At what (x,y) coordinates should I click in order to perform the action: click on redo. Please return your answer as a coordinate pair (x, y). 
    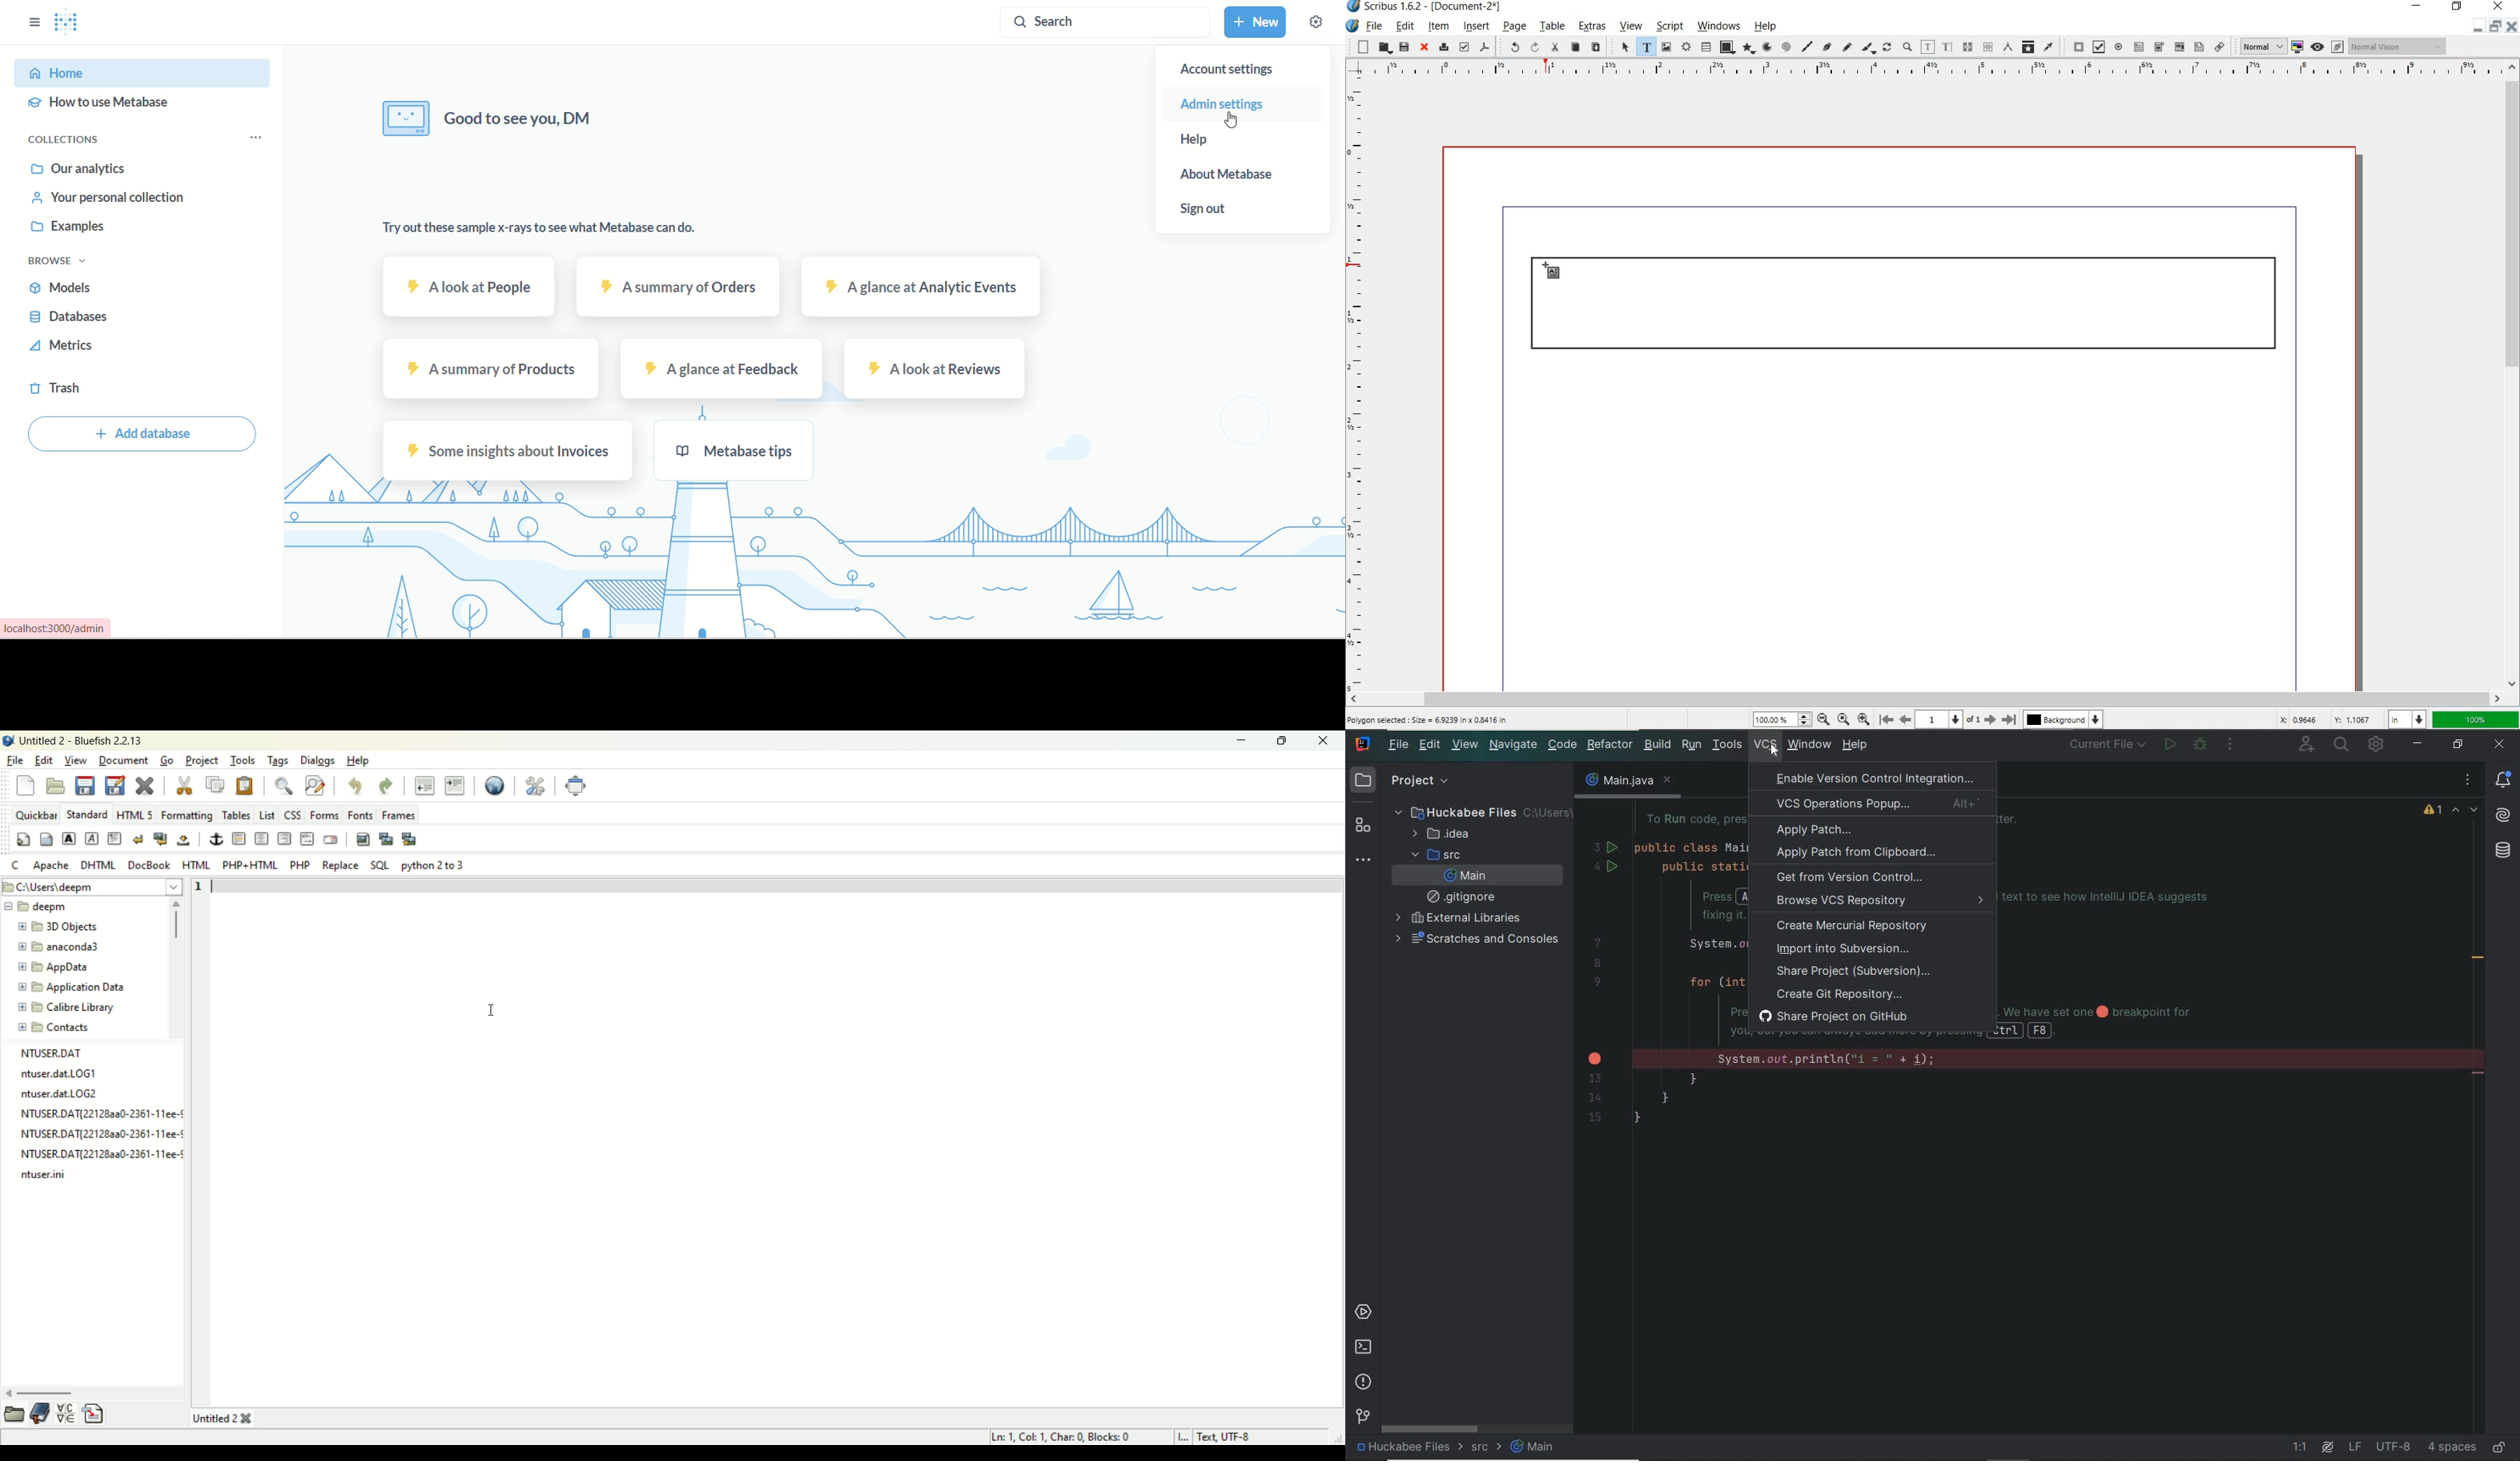
    Looking at the image, I should click on (1534, 47).